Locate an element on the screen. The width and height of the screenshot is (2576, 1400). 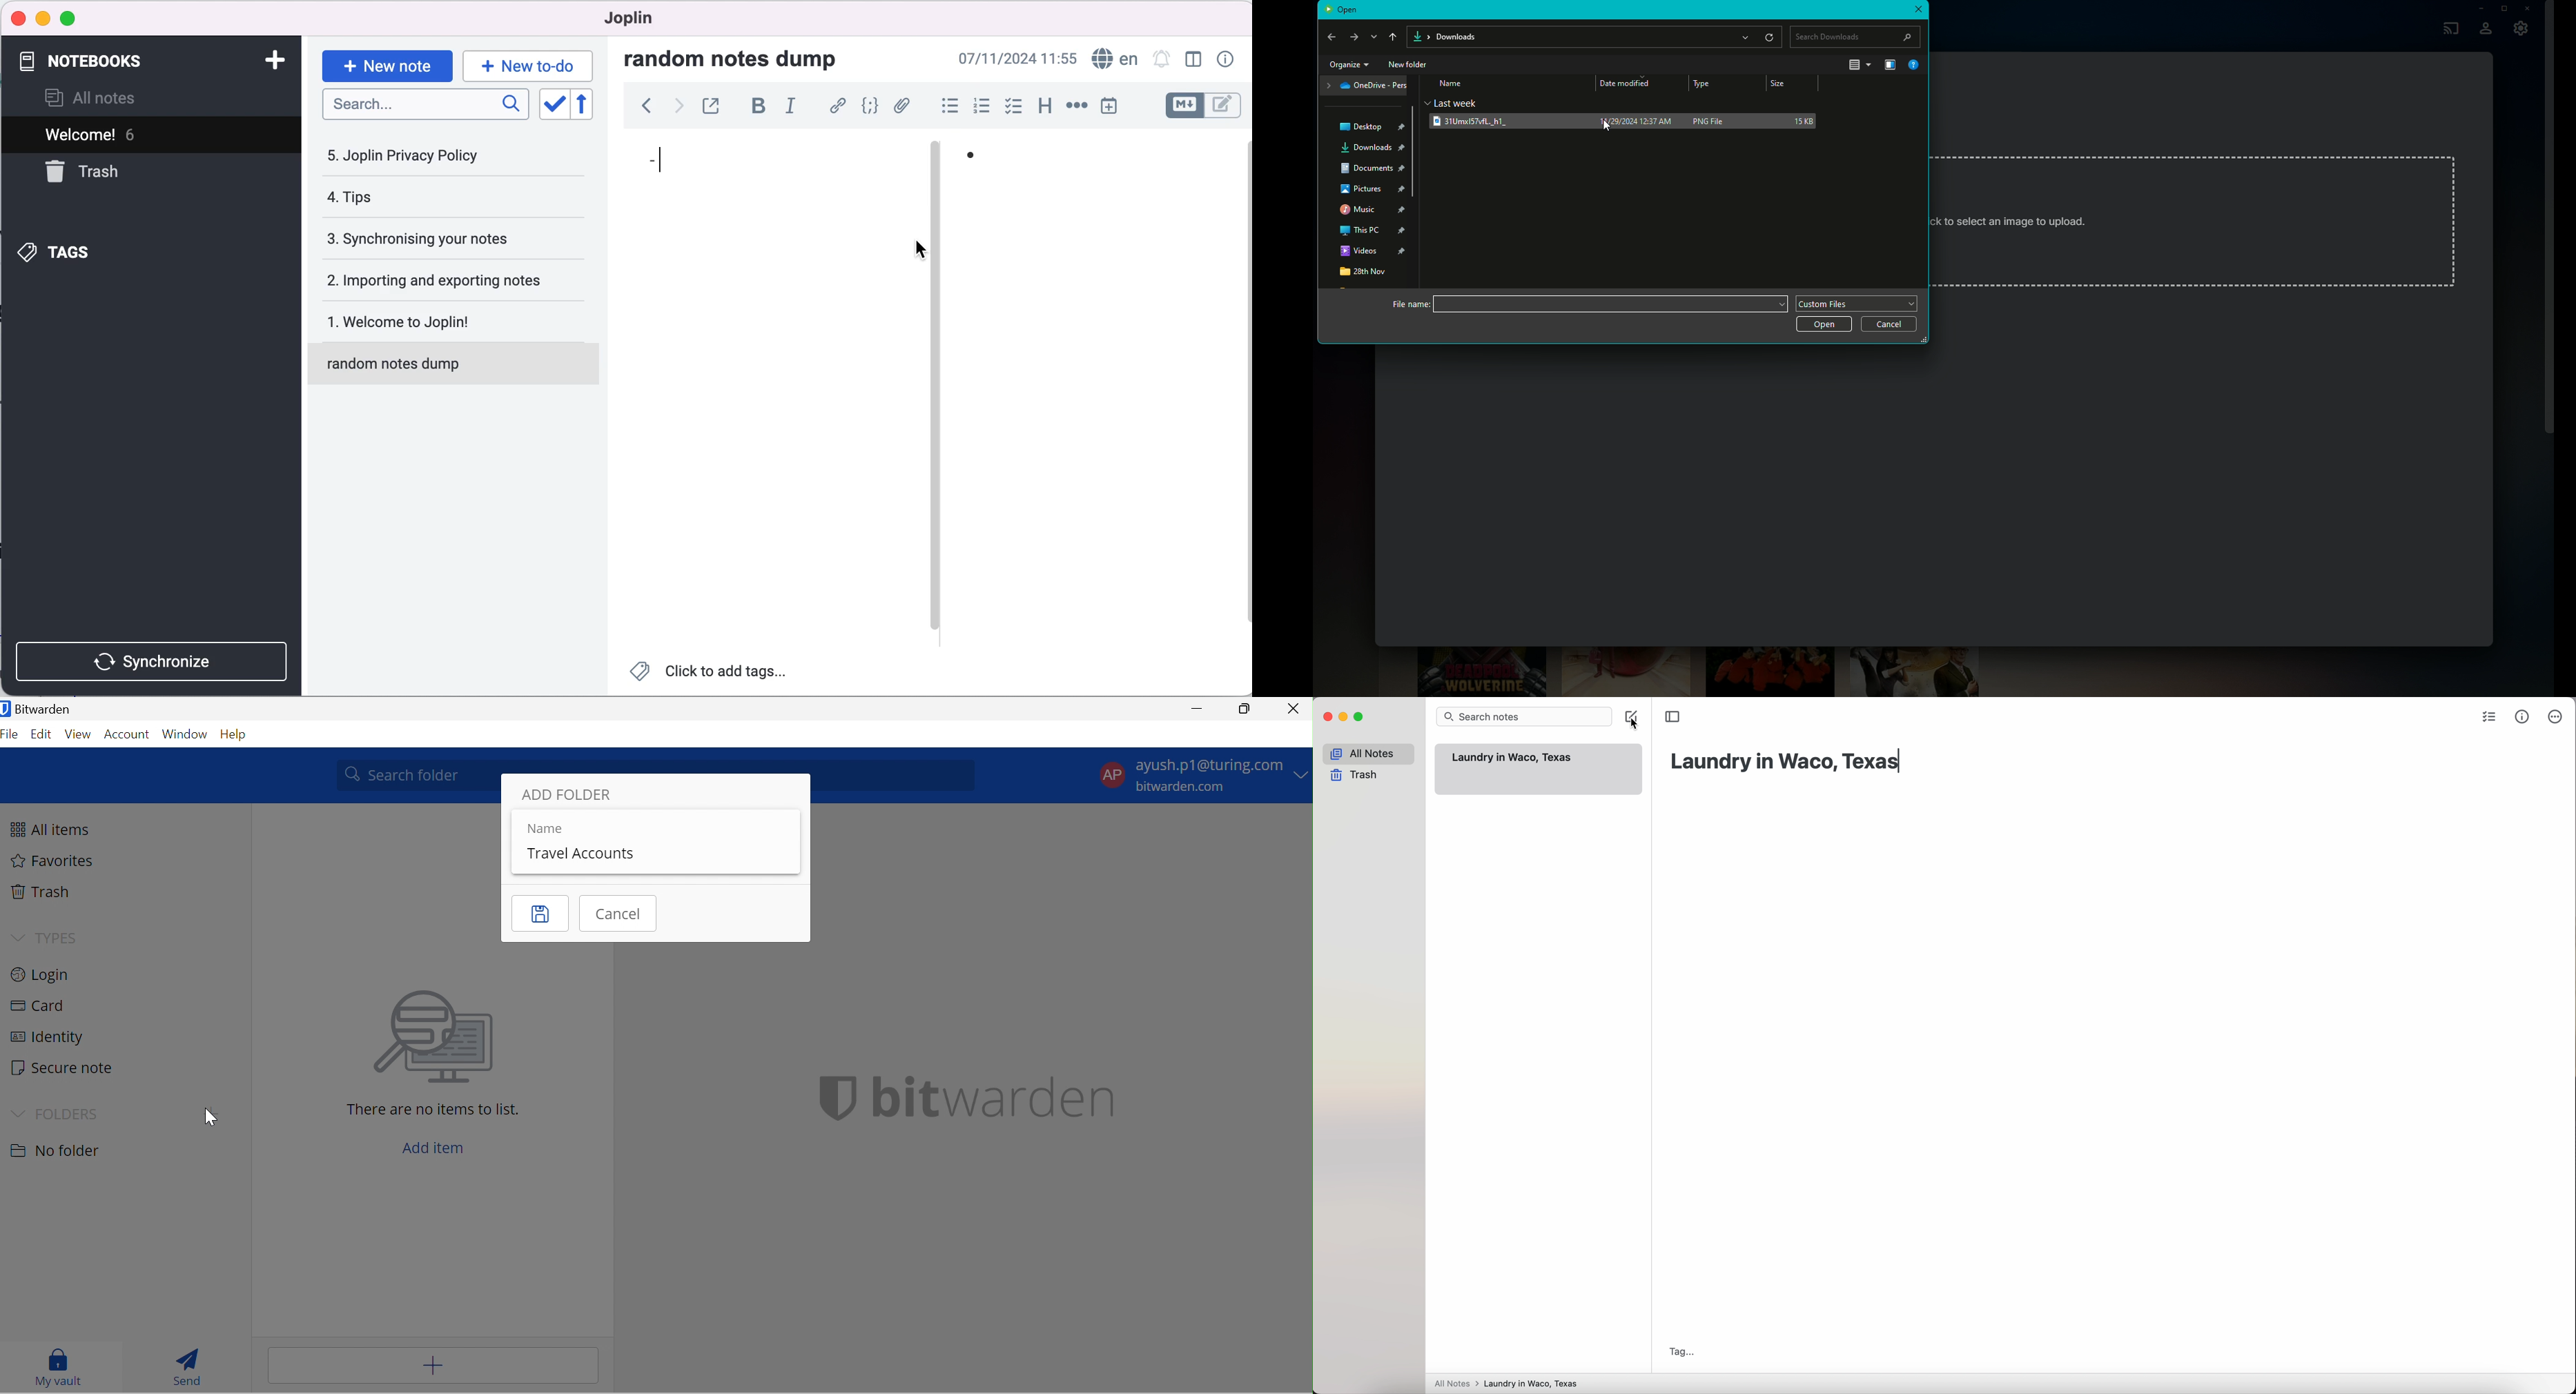
trash is located at coordinates (1357, 776).